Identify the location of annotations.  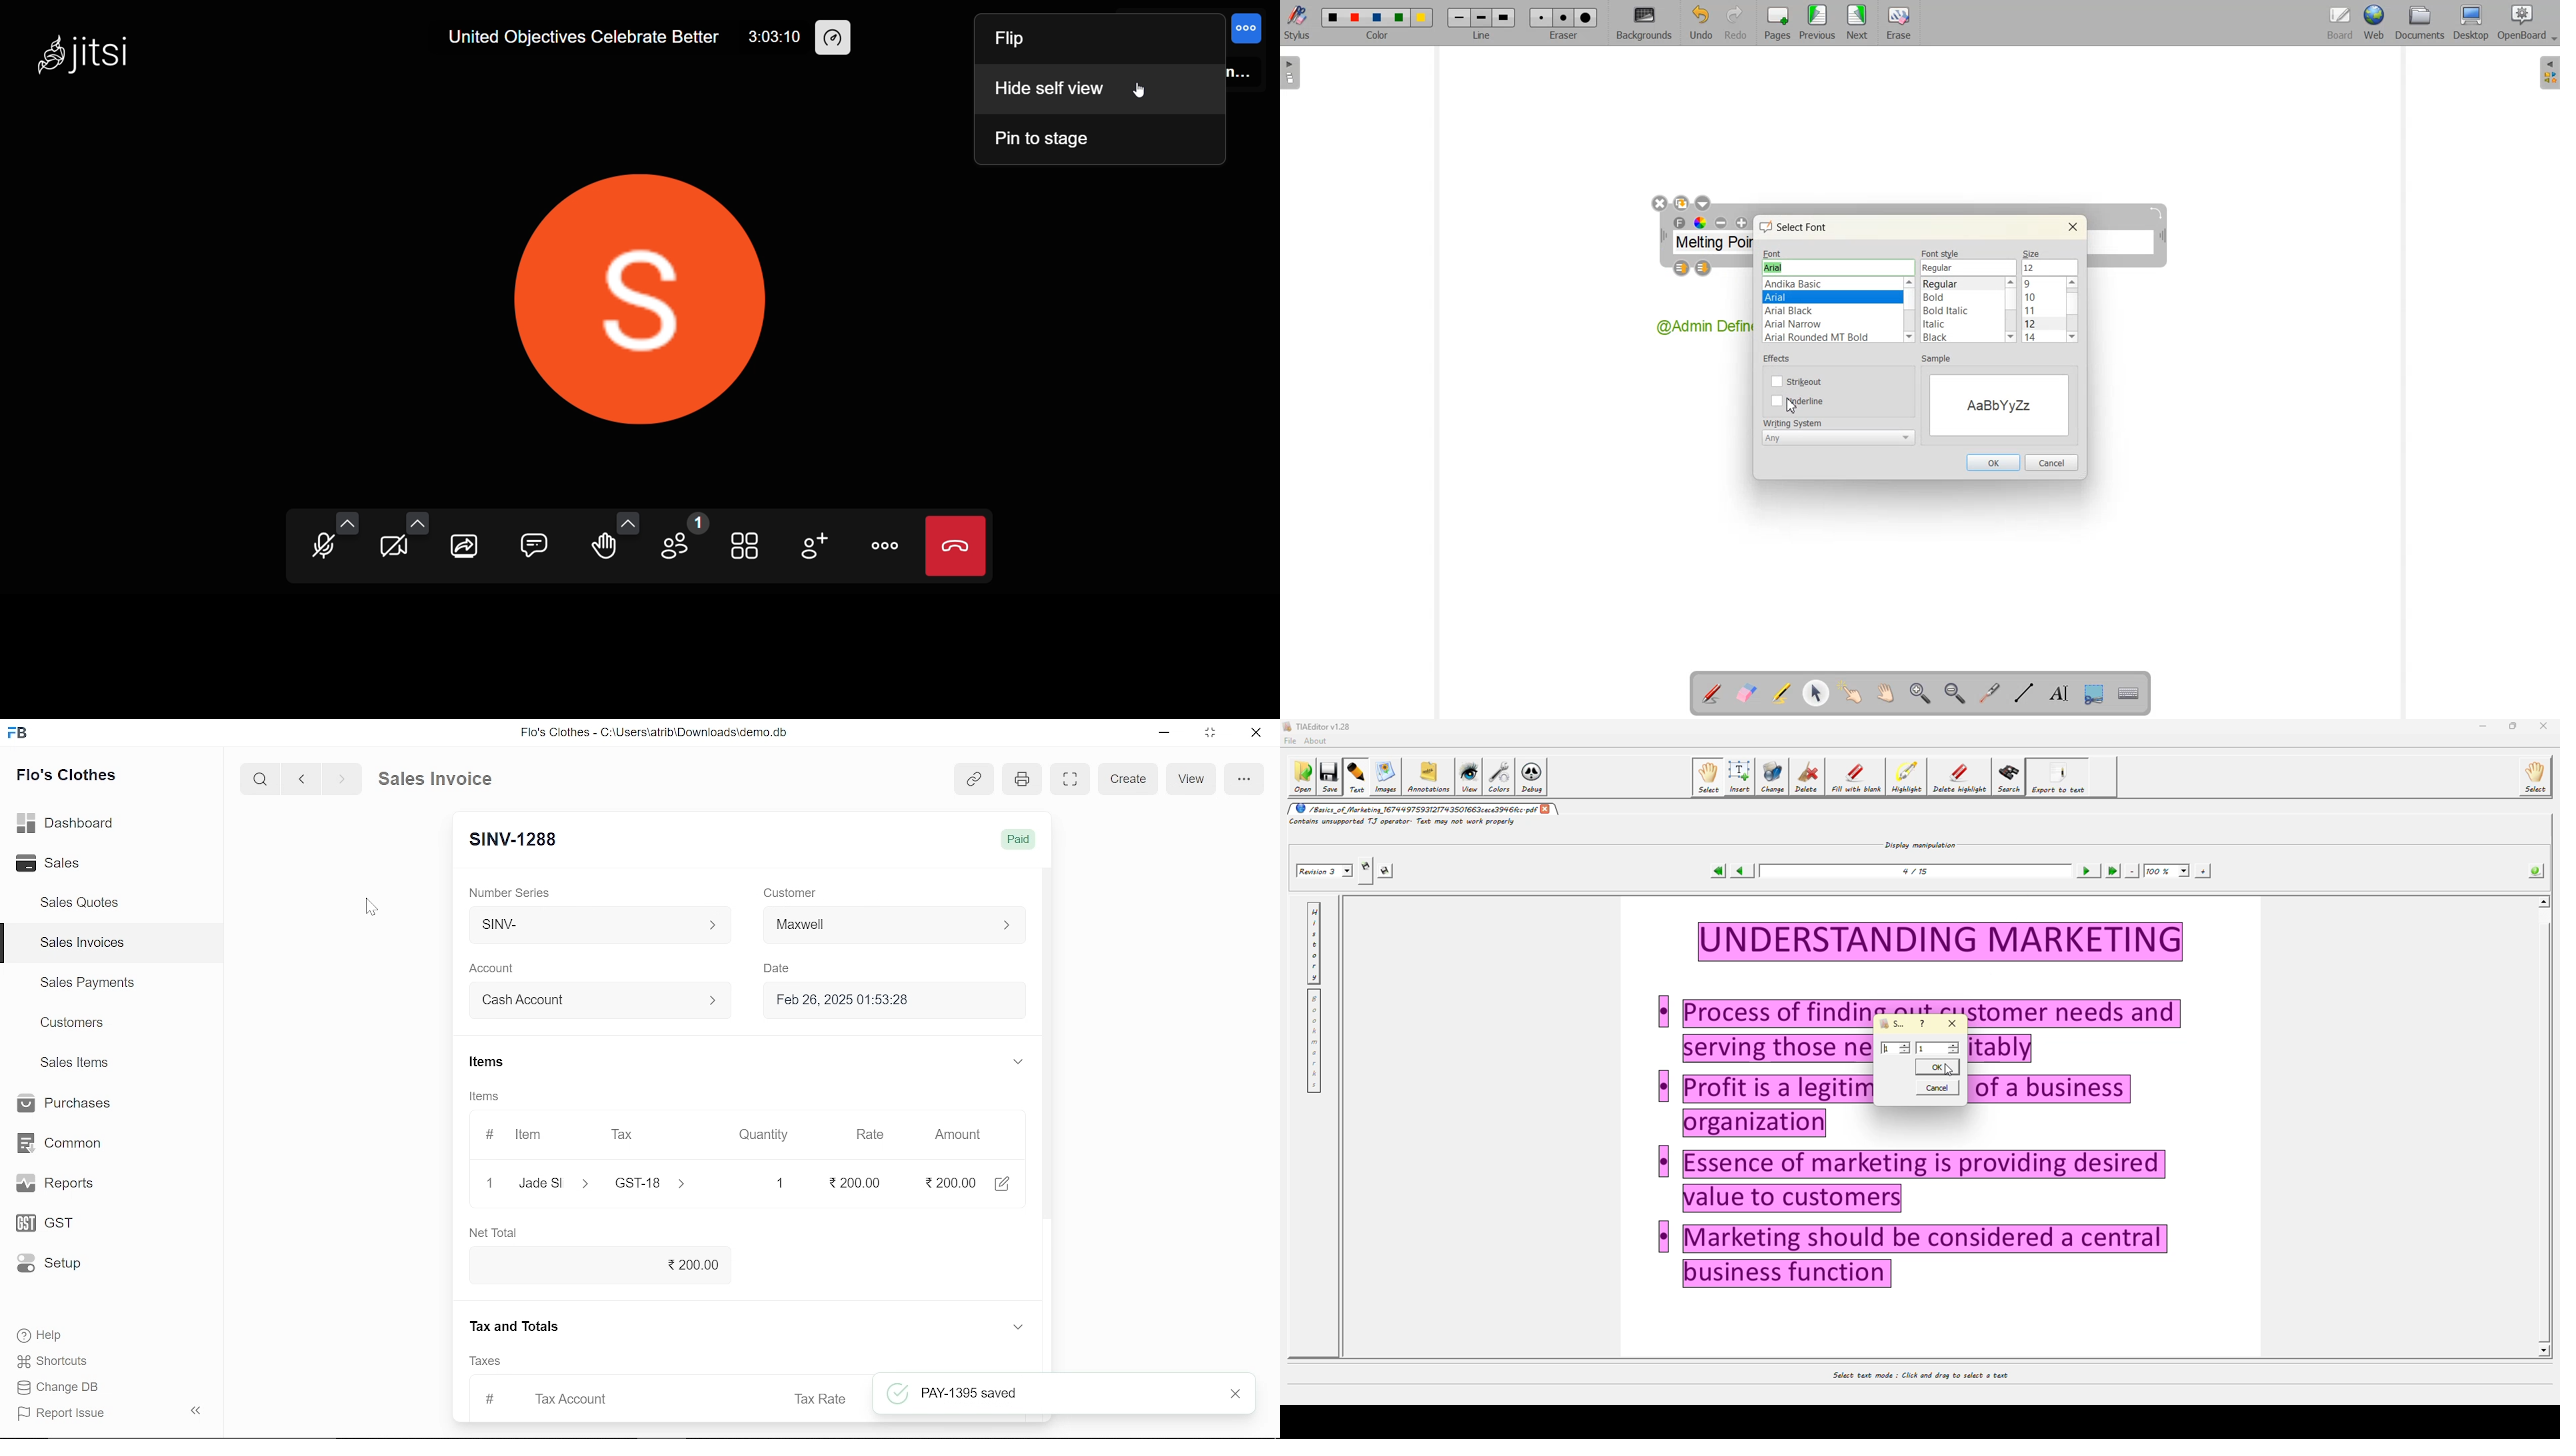
(1429, 778).